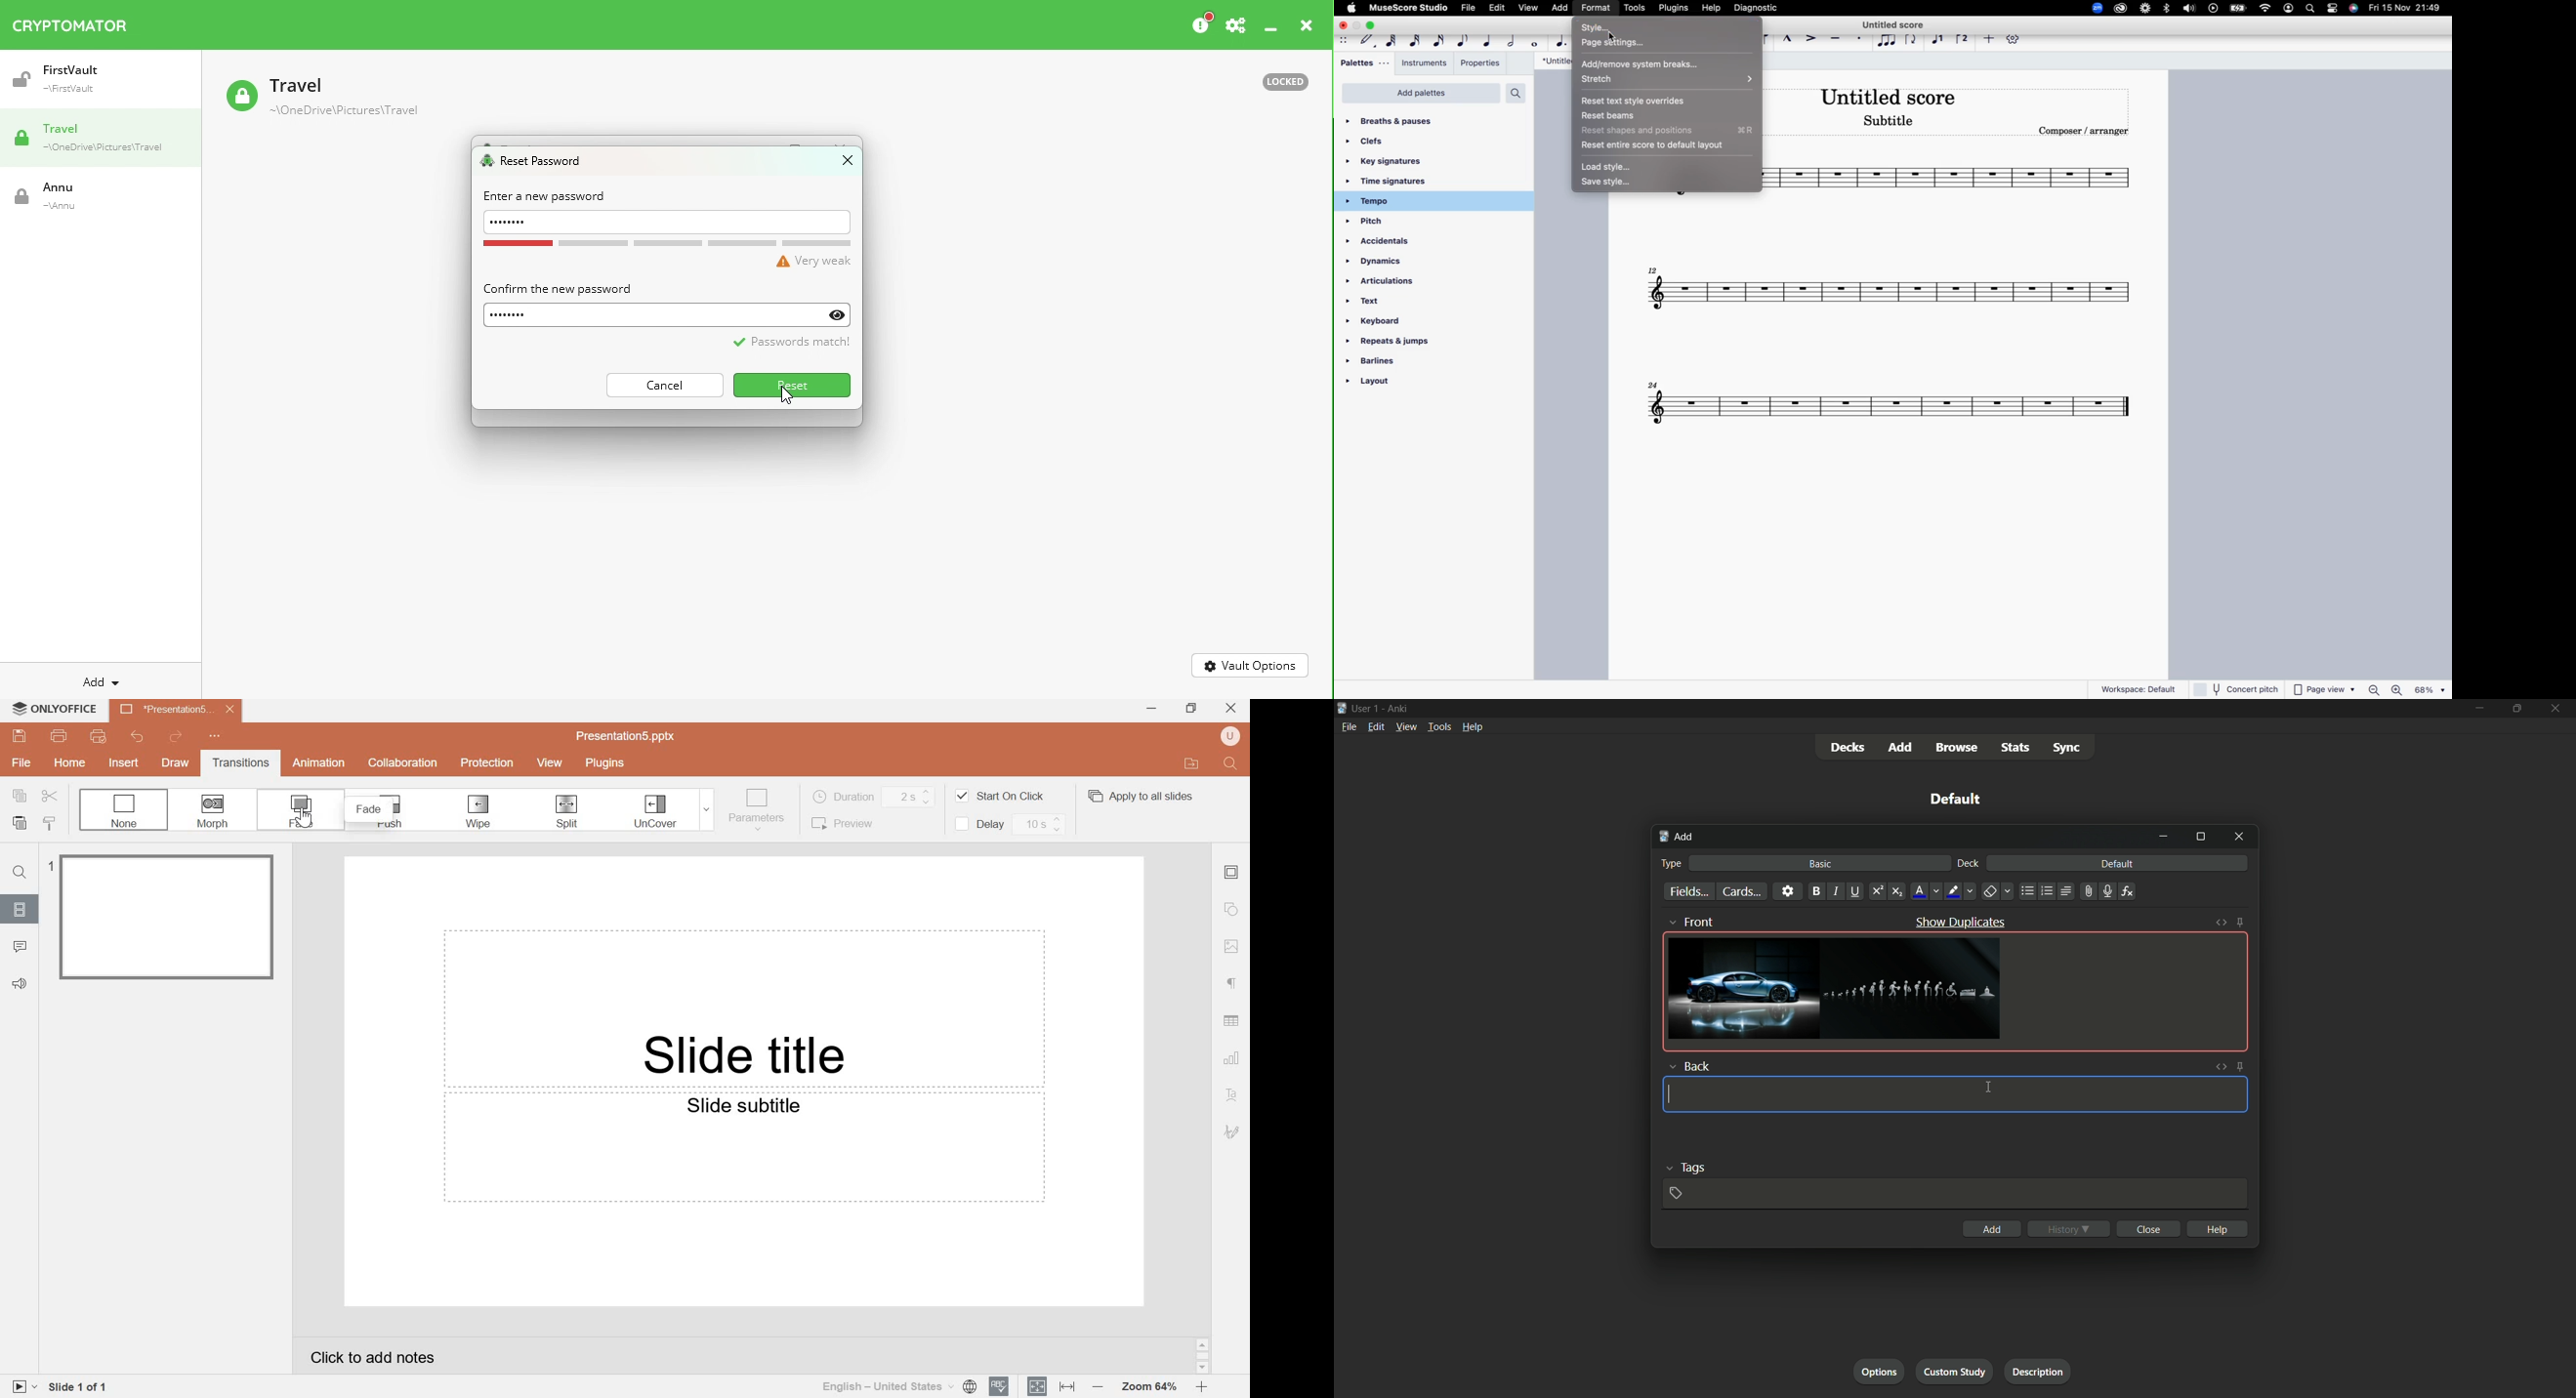 The width and height of the screenshot is (2576, 1400). Describe the element at coordinates (305, 817) in the screenshot. I see `cursor` at that location.